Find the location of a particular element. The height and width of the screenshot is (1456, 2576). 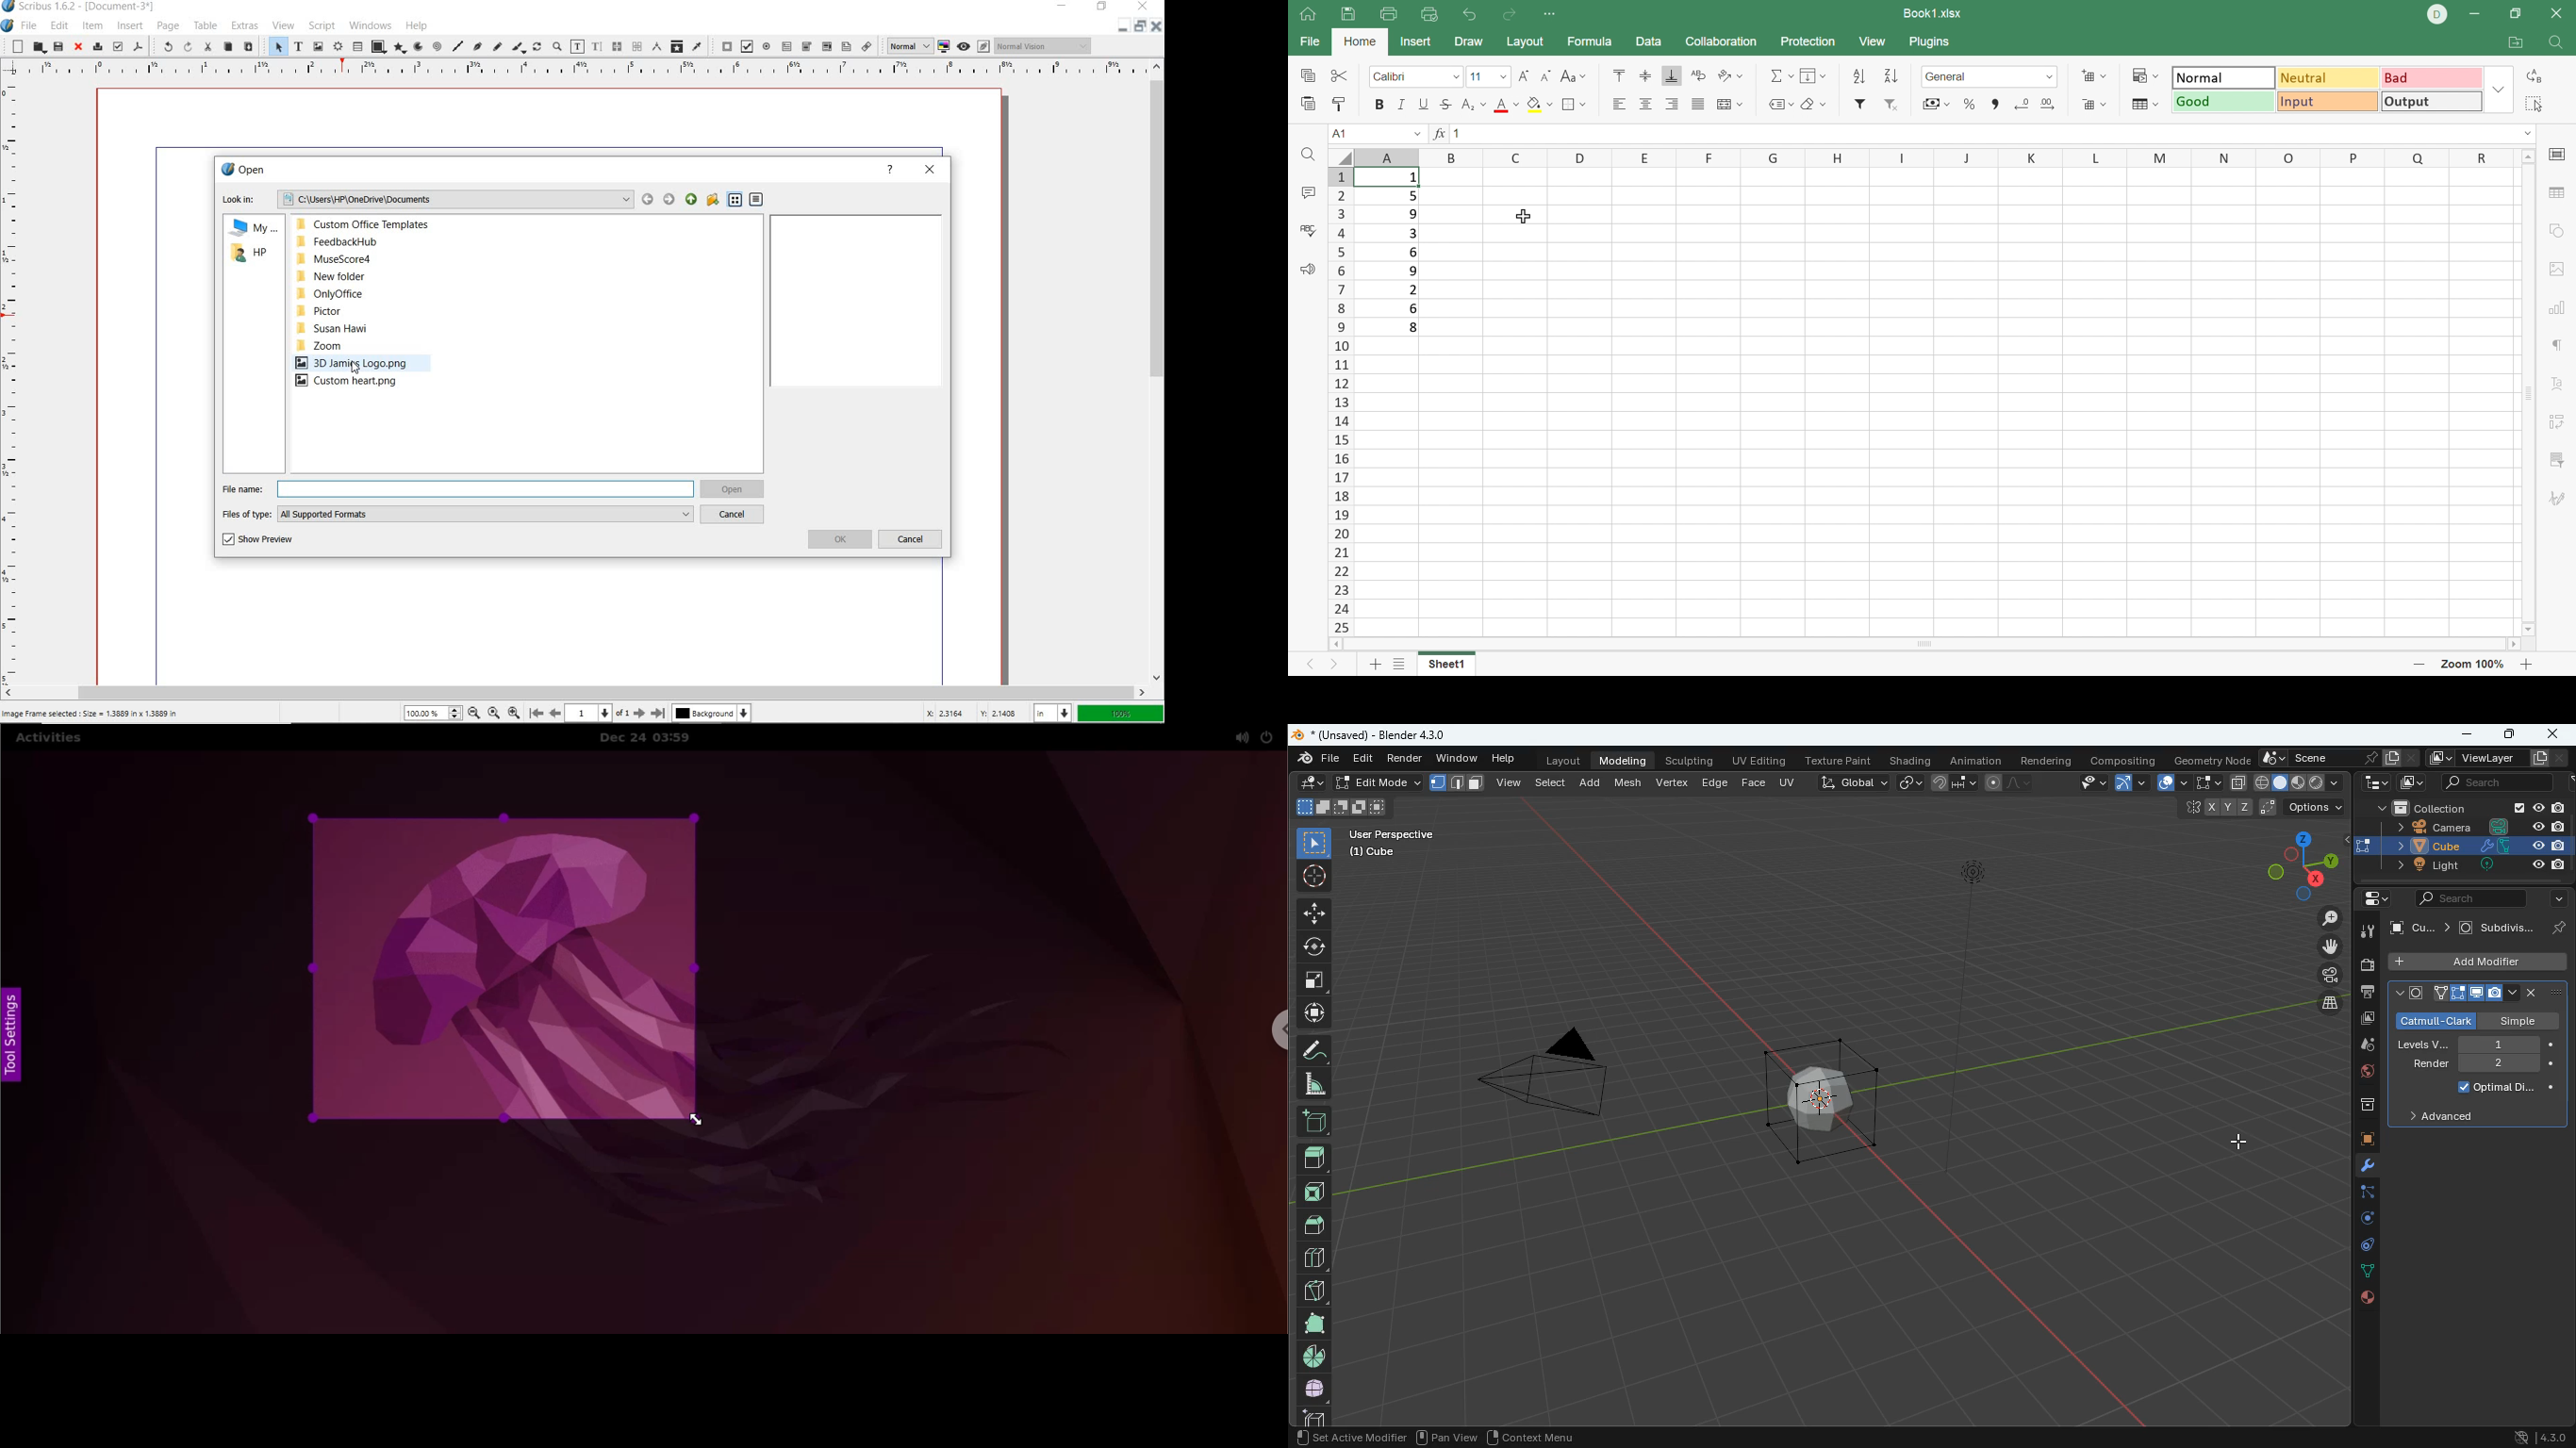

table is located at coordinates (357, 46).